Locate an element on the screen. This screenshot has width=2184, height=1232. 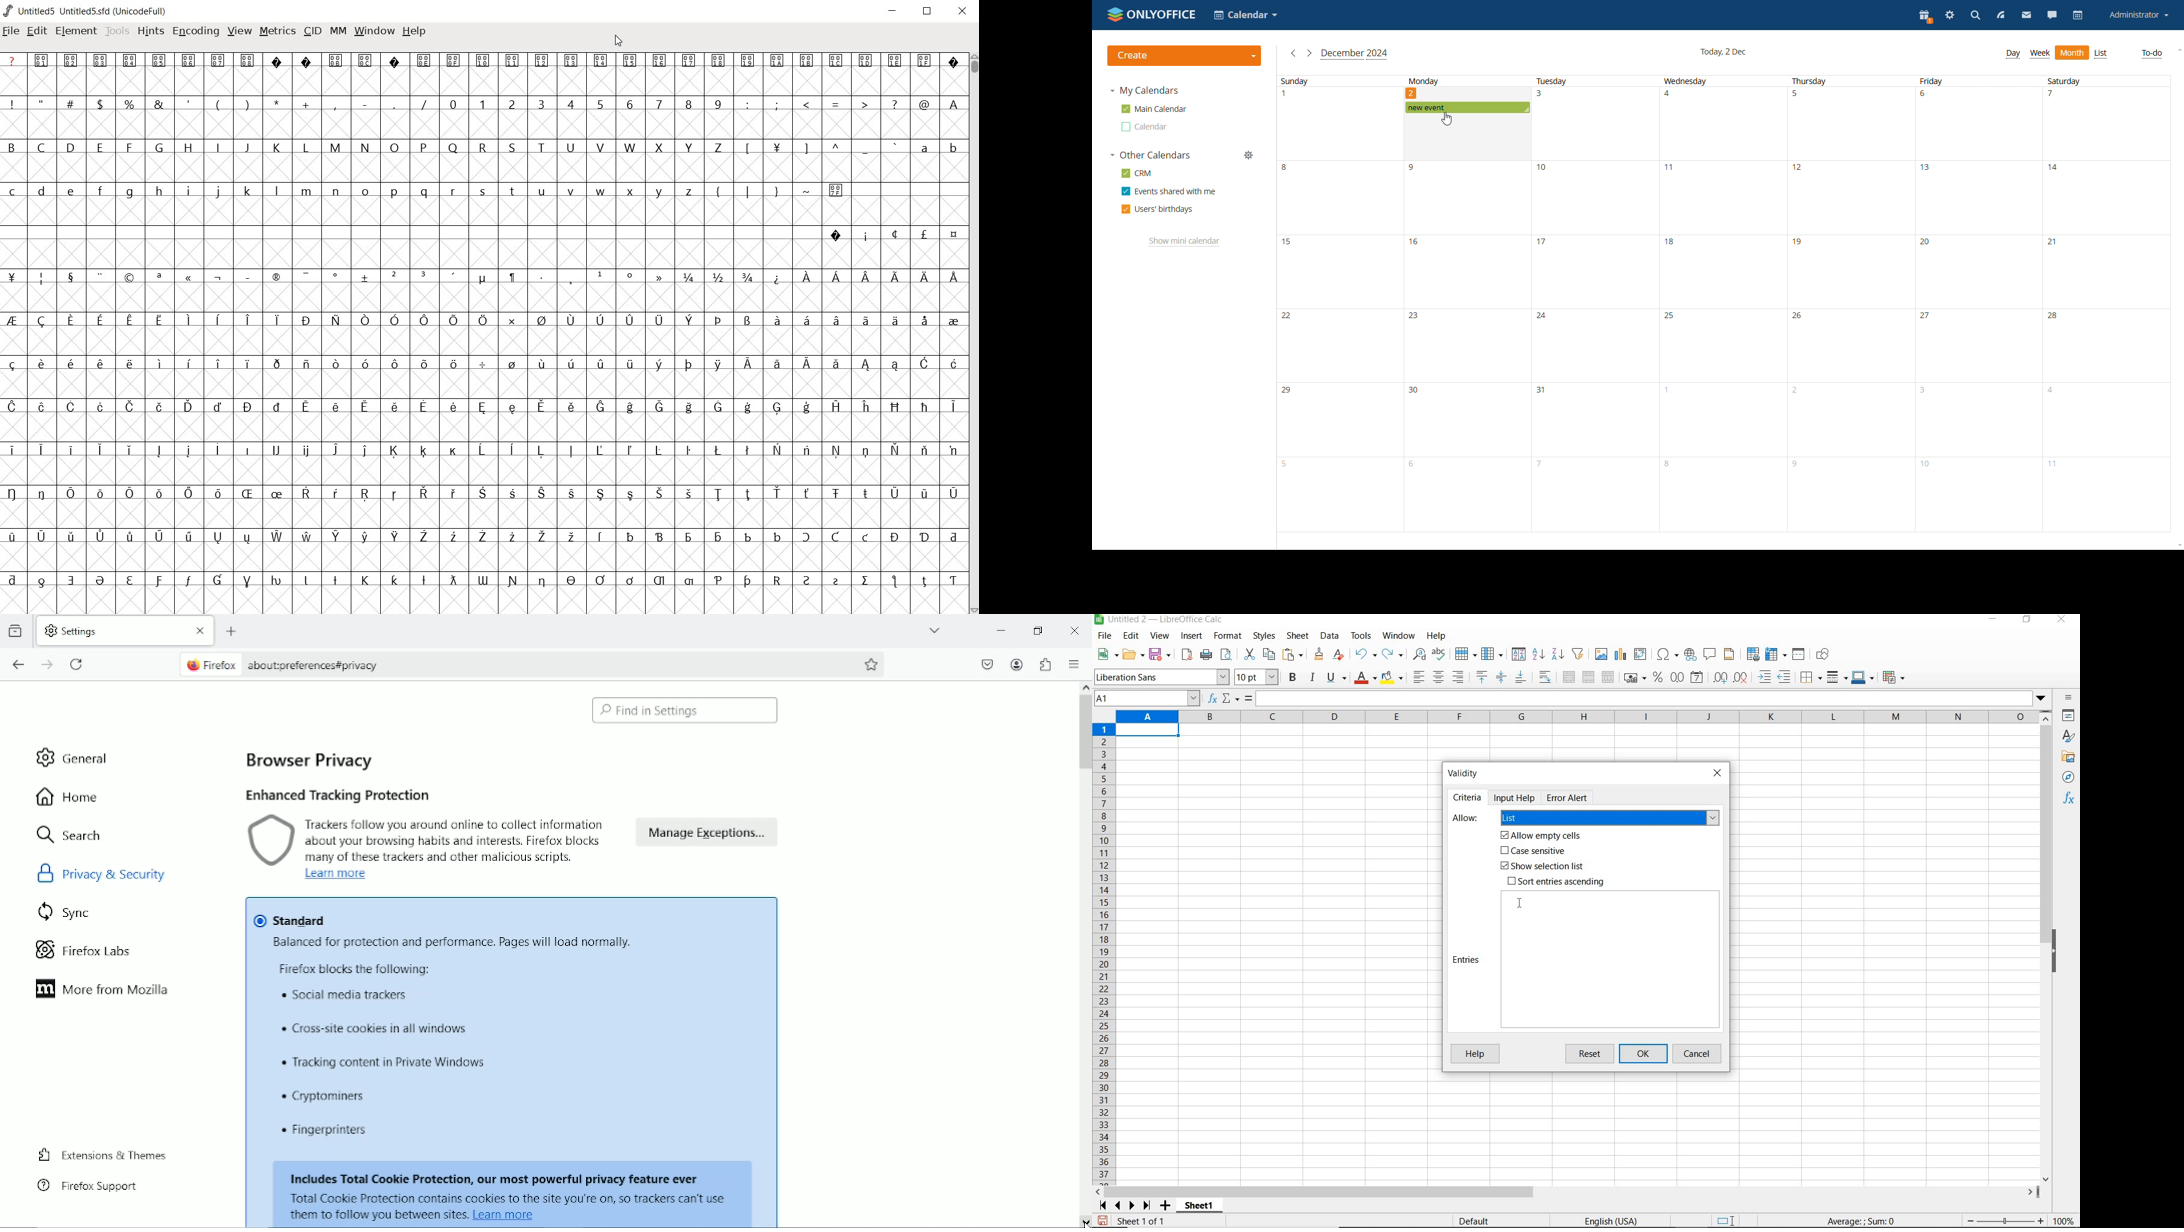
Symbol is located at coordinates (543, 537).